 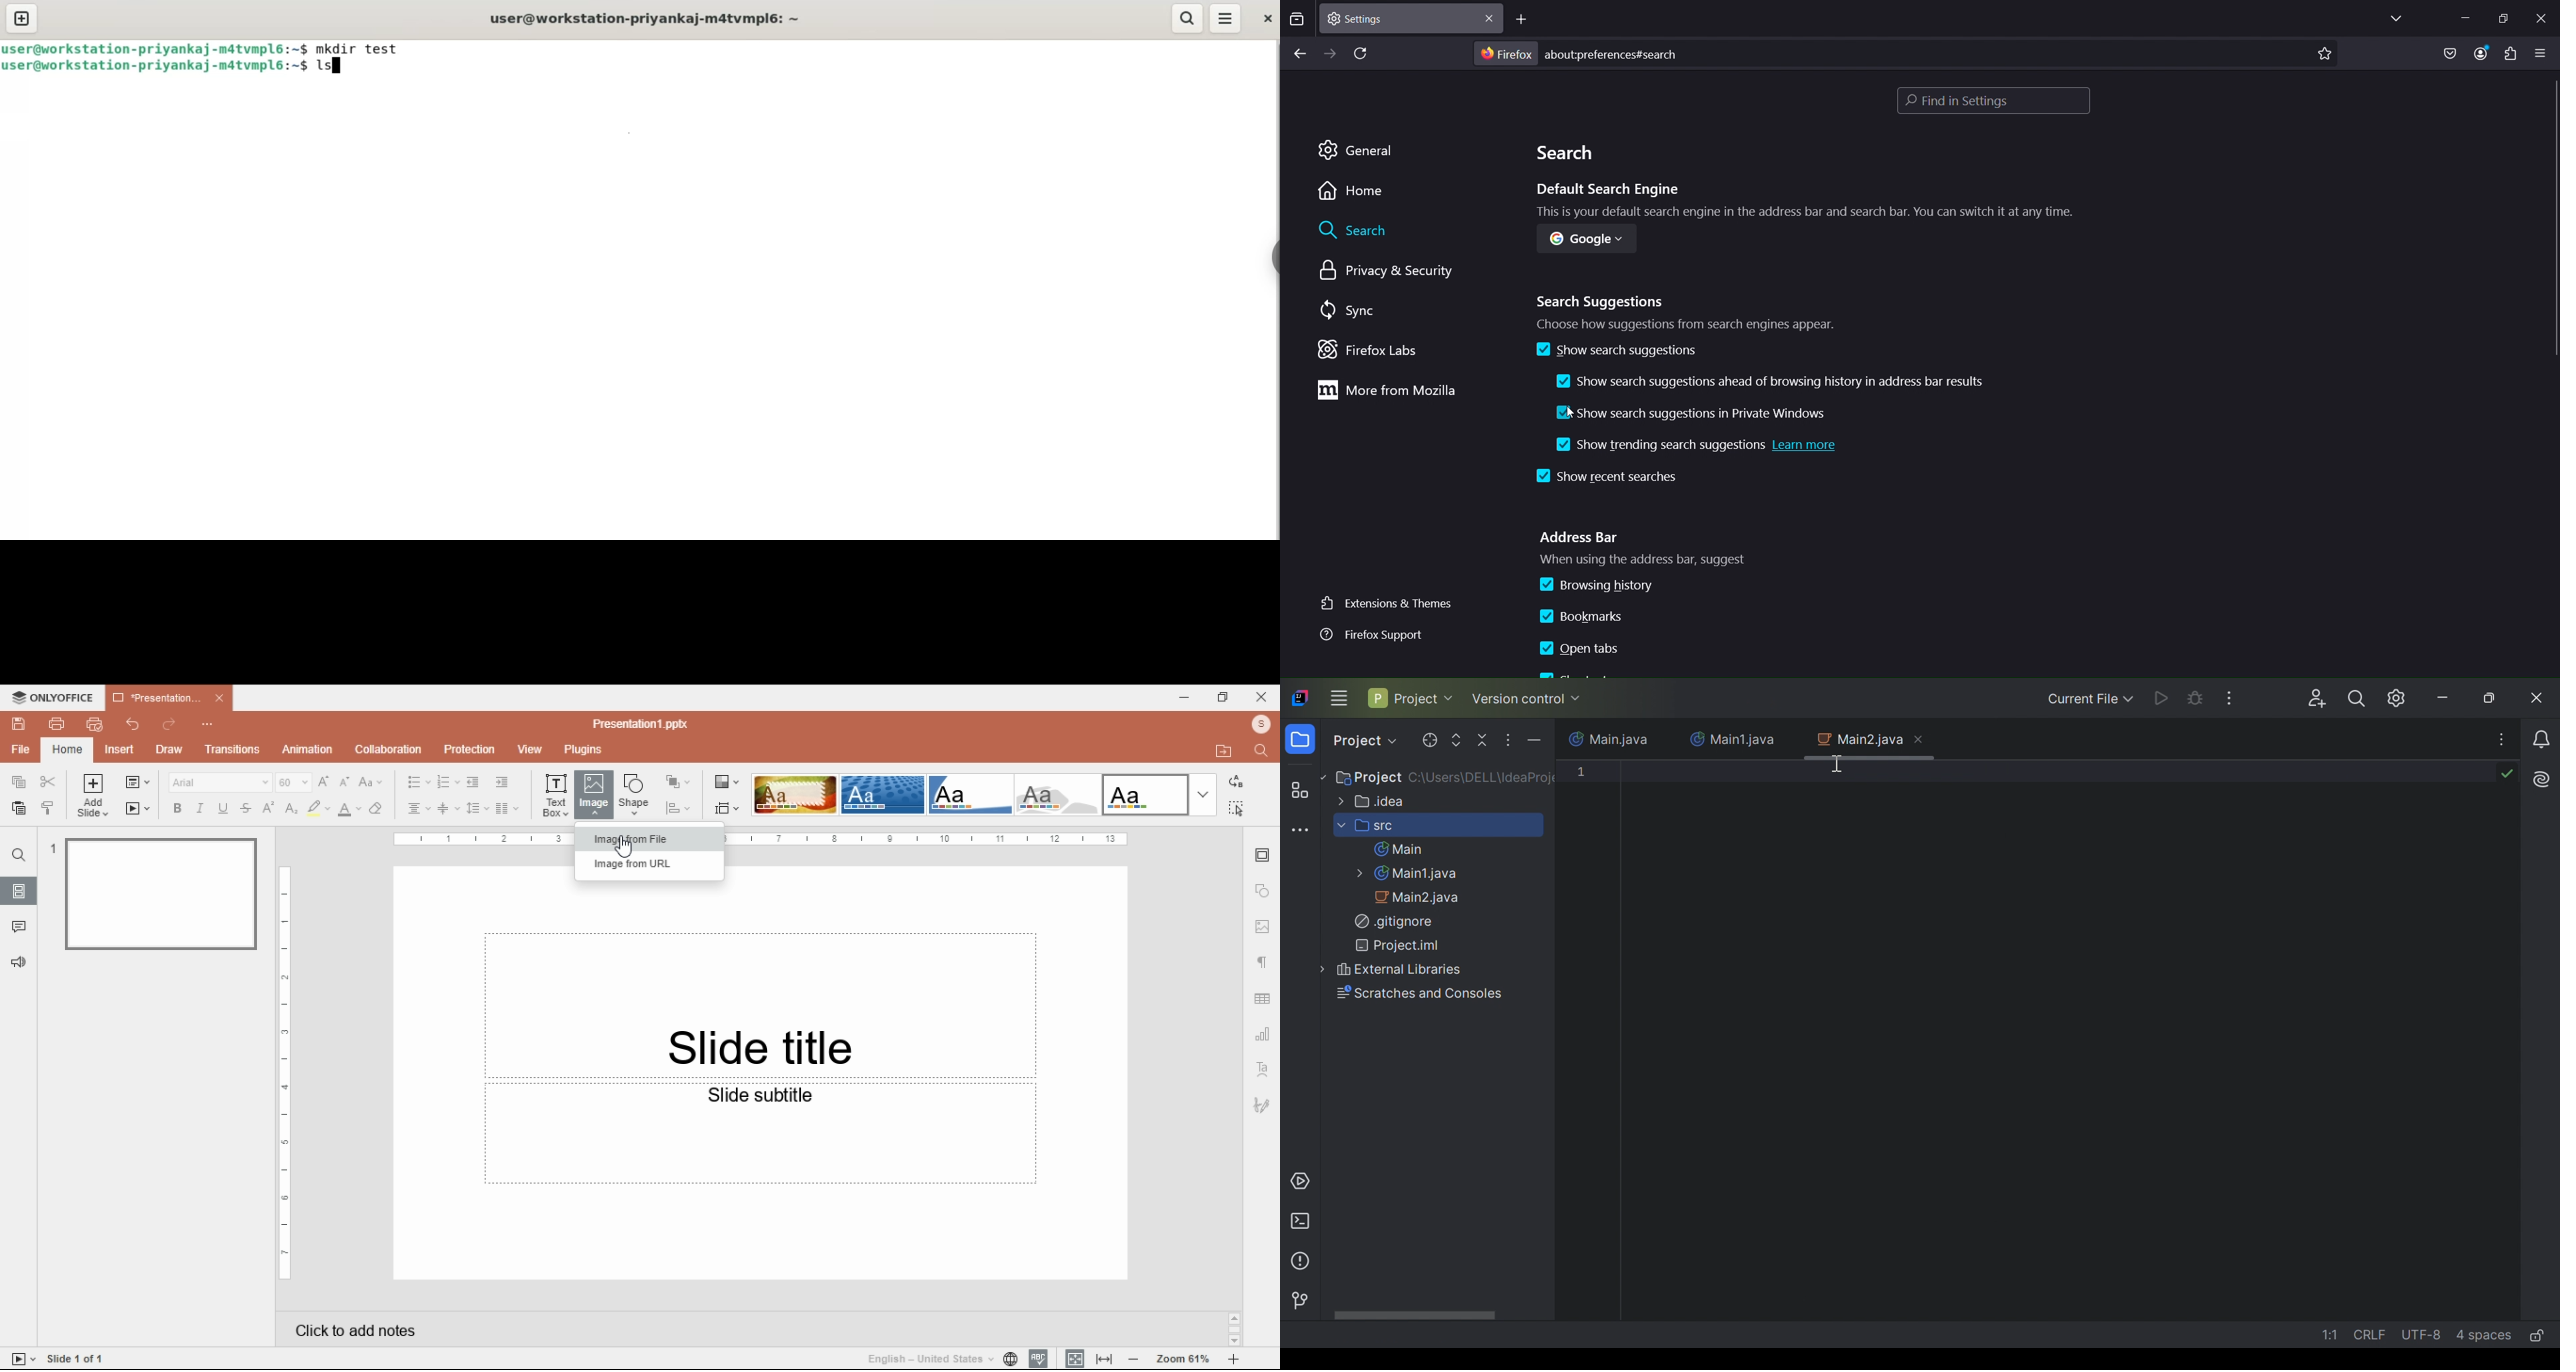 What do you see at coordinates (1689, 311) in the screenshot?
I see `search suggestions` at bounding box center [1689, 311].